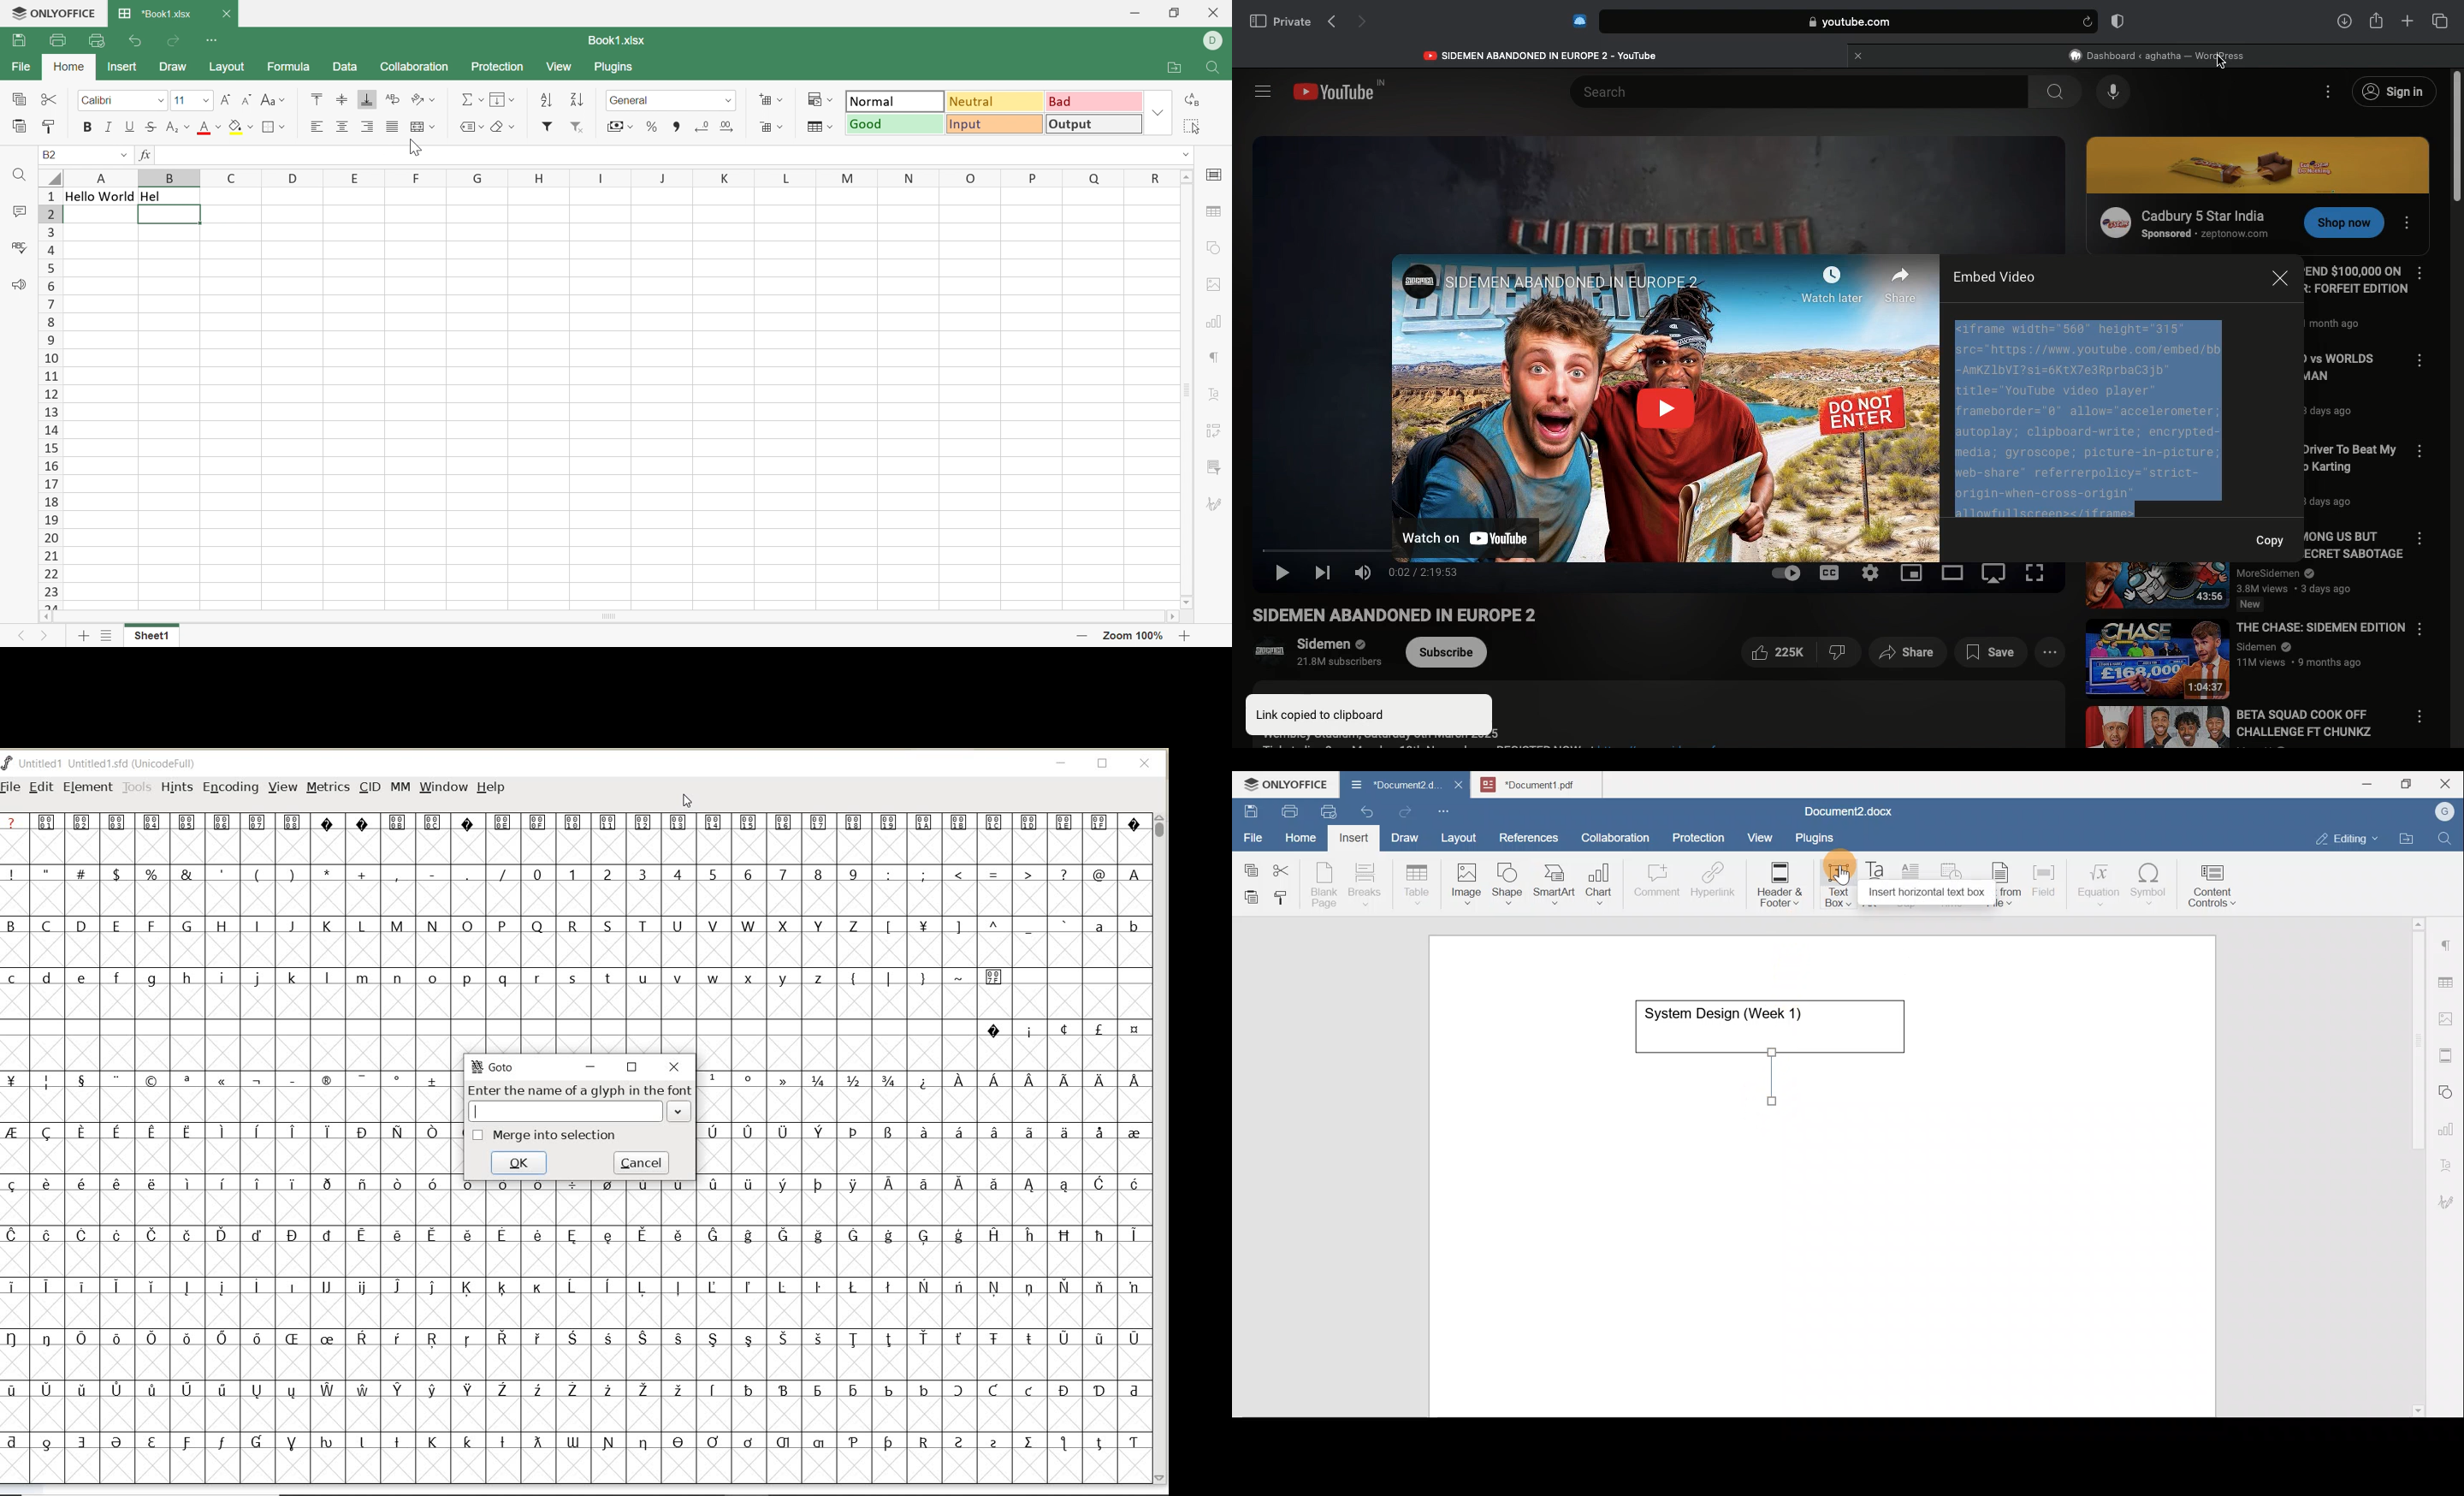 This screenshot has height=1512, width=2464. Describe the element at coordinates (392, 99) in the screenshot. I see `Wrap text` at that location.